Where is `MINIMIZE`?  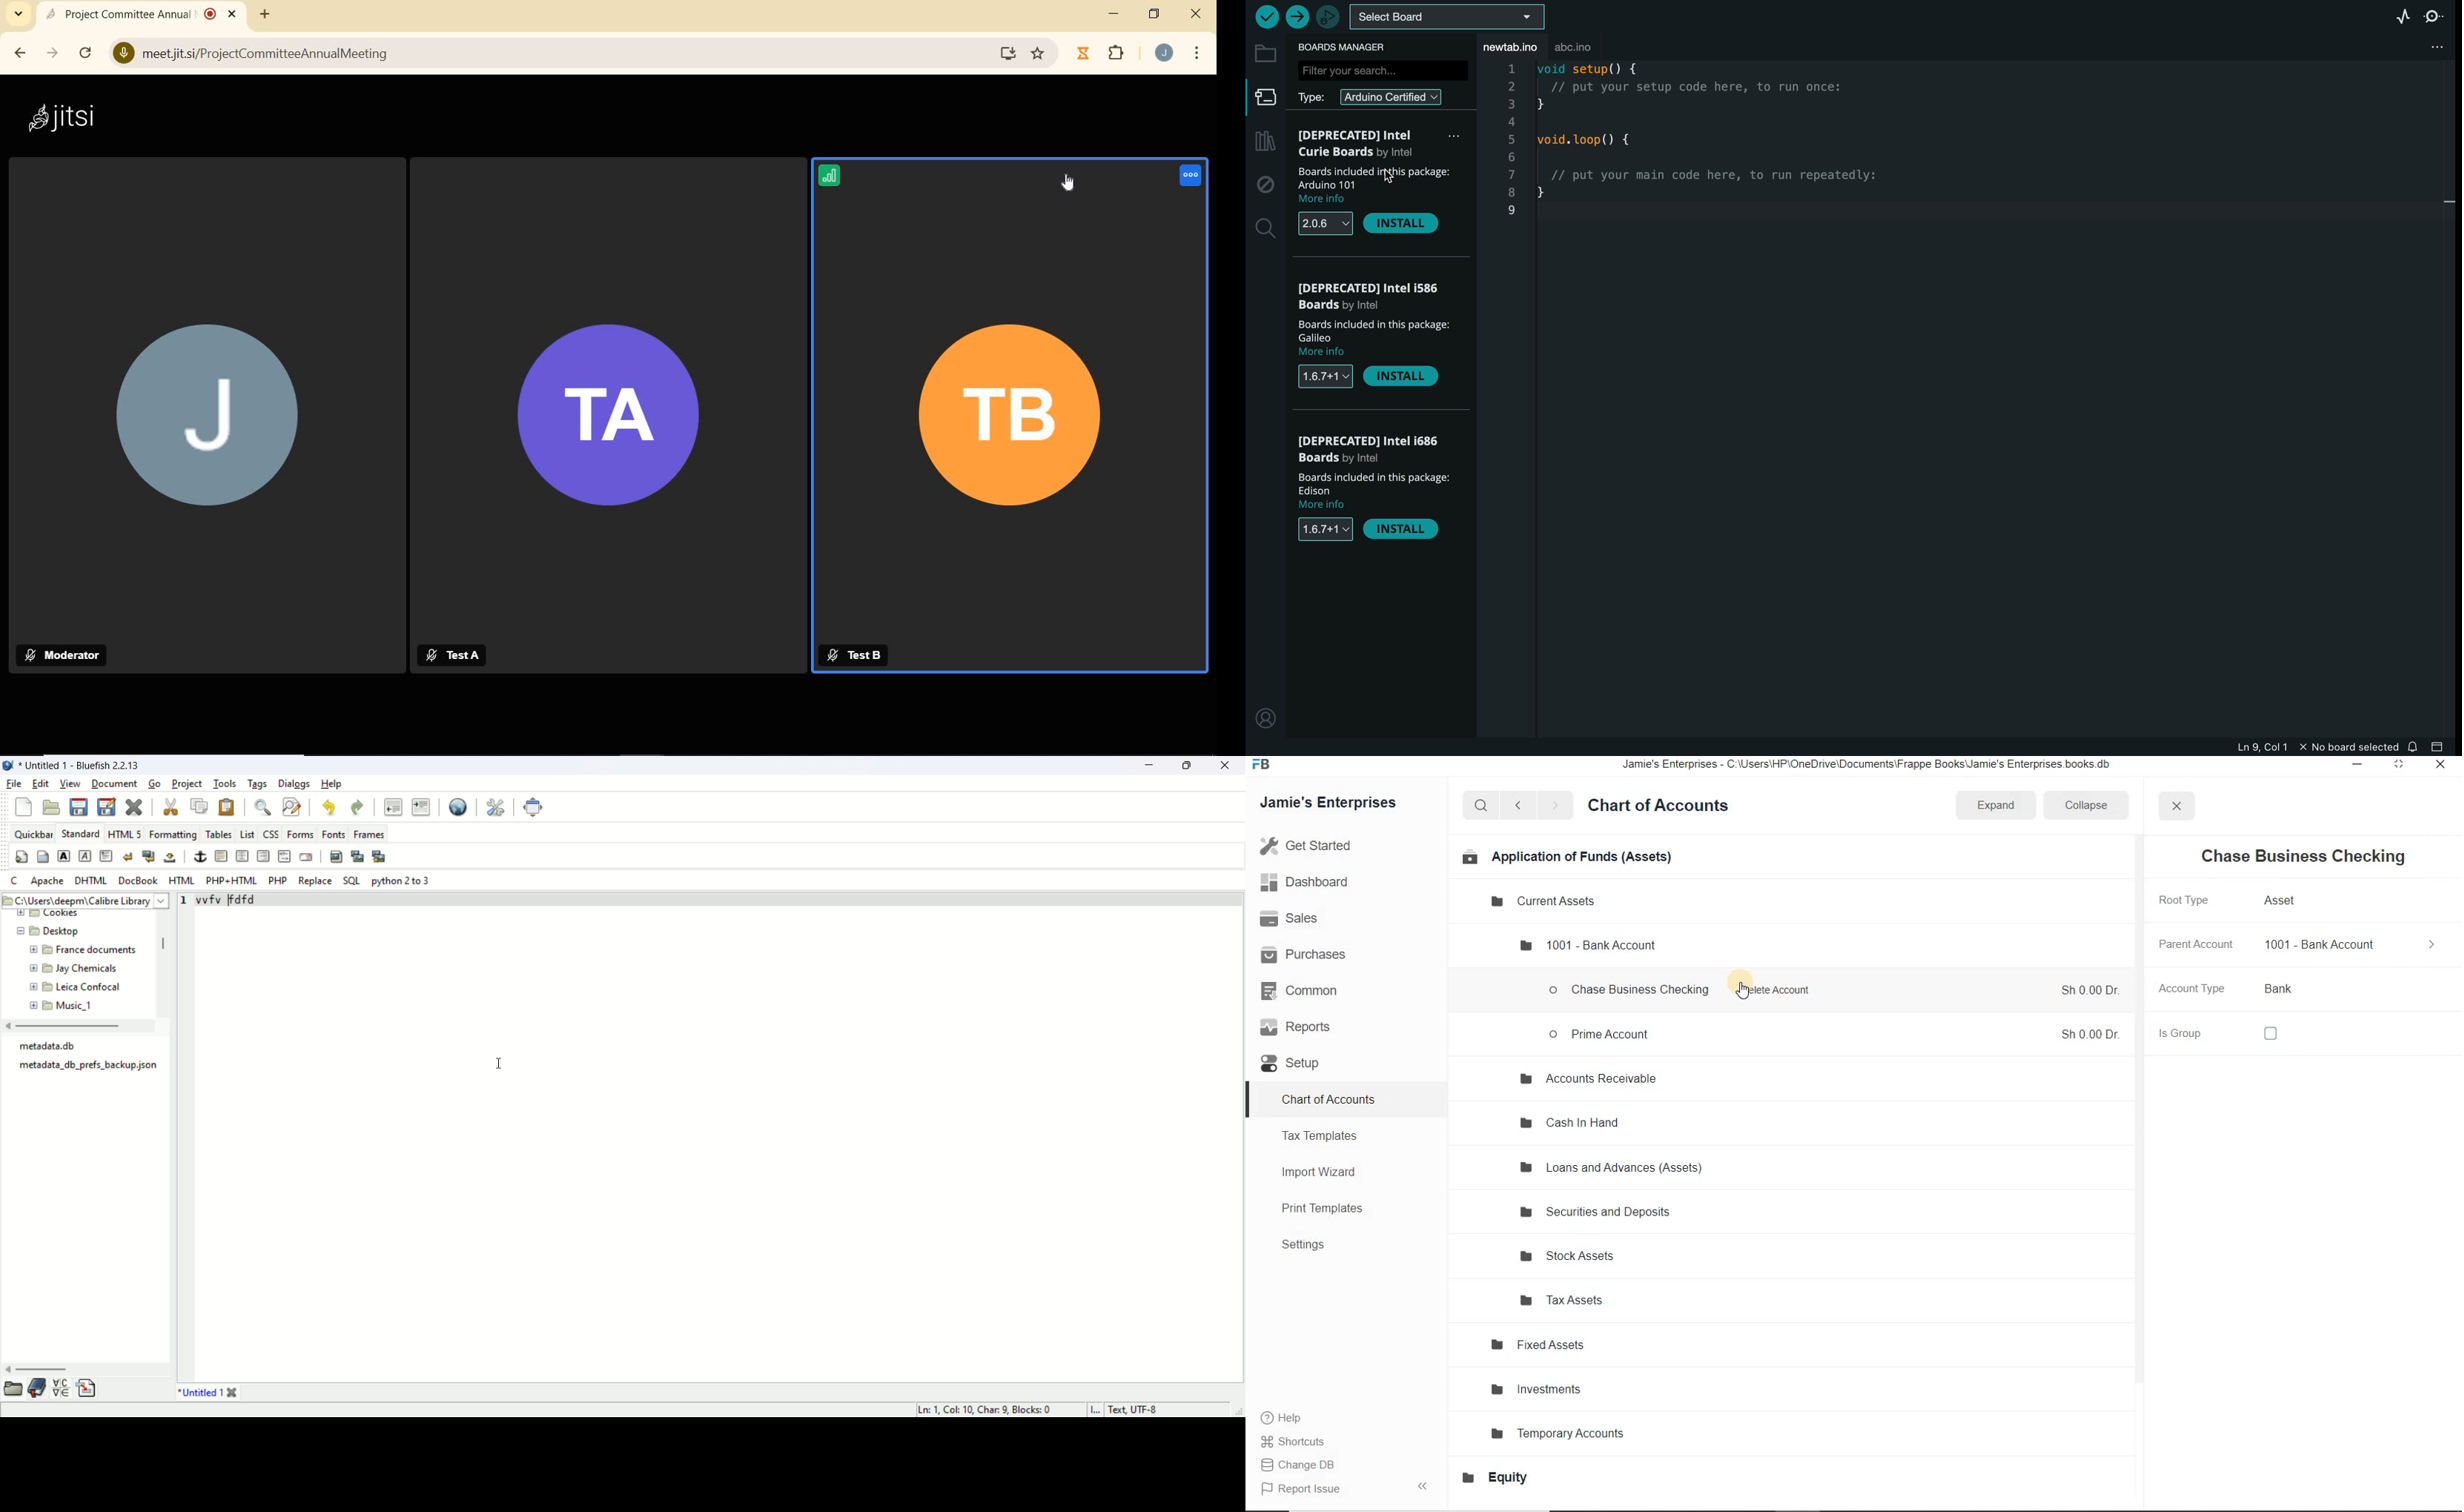 MINIMIZE is located at coordinates (1116, 14).